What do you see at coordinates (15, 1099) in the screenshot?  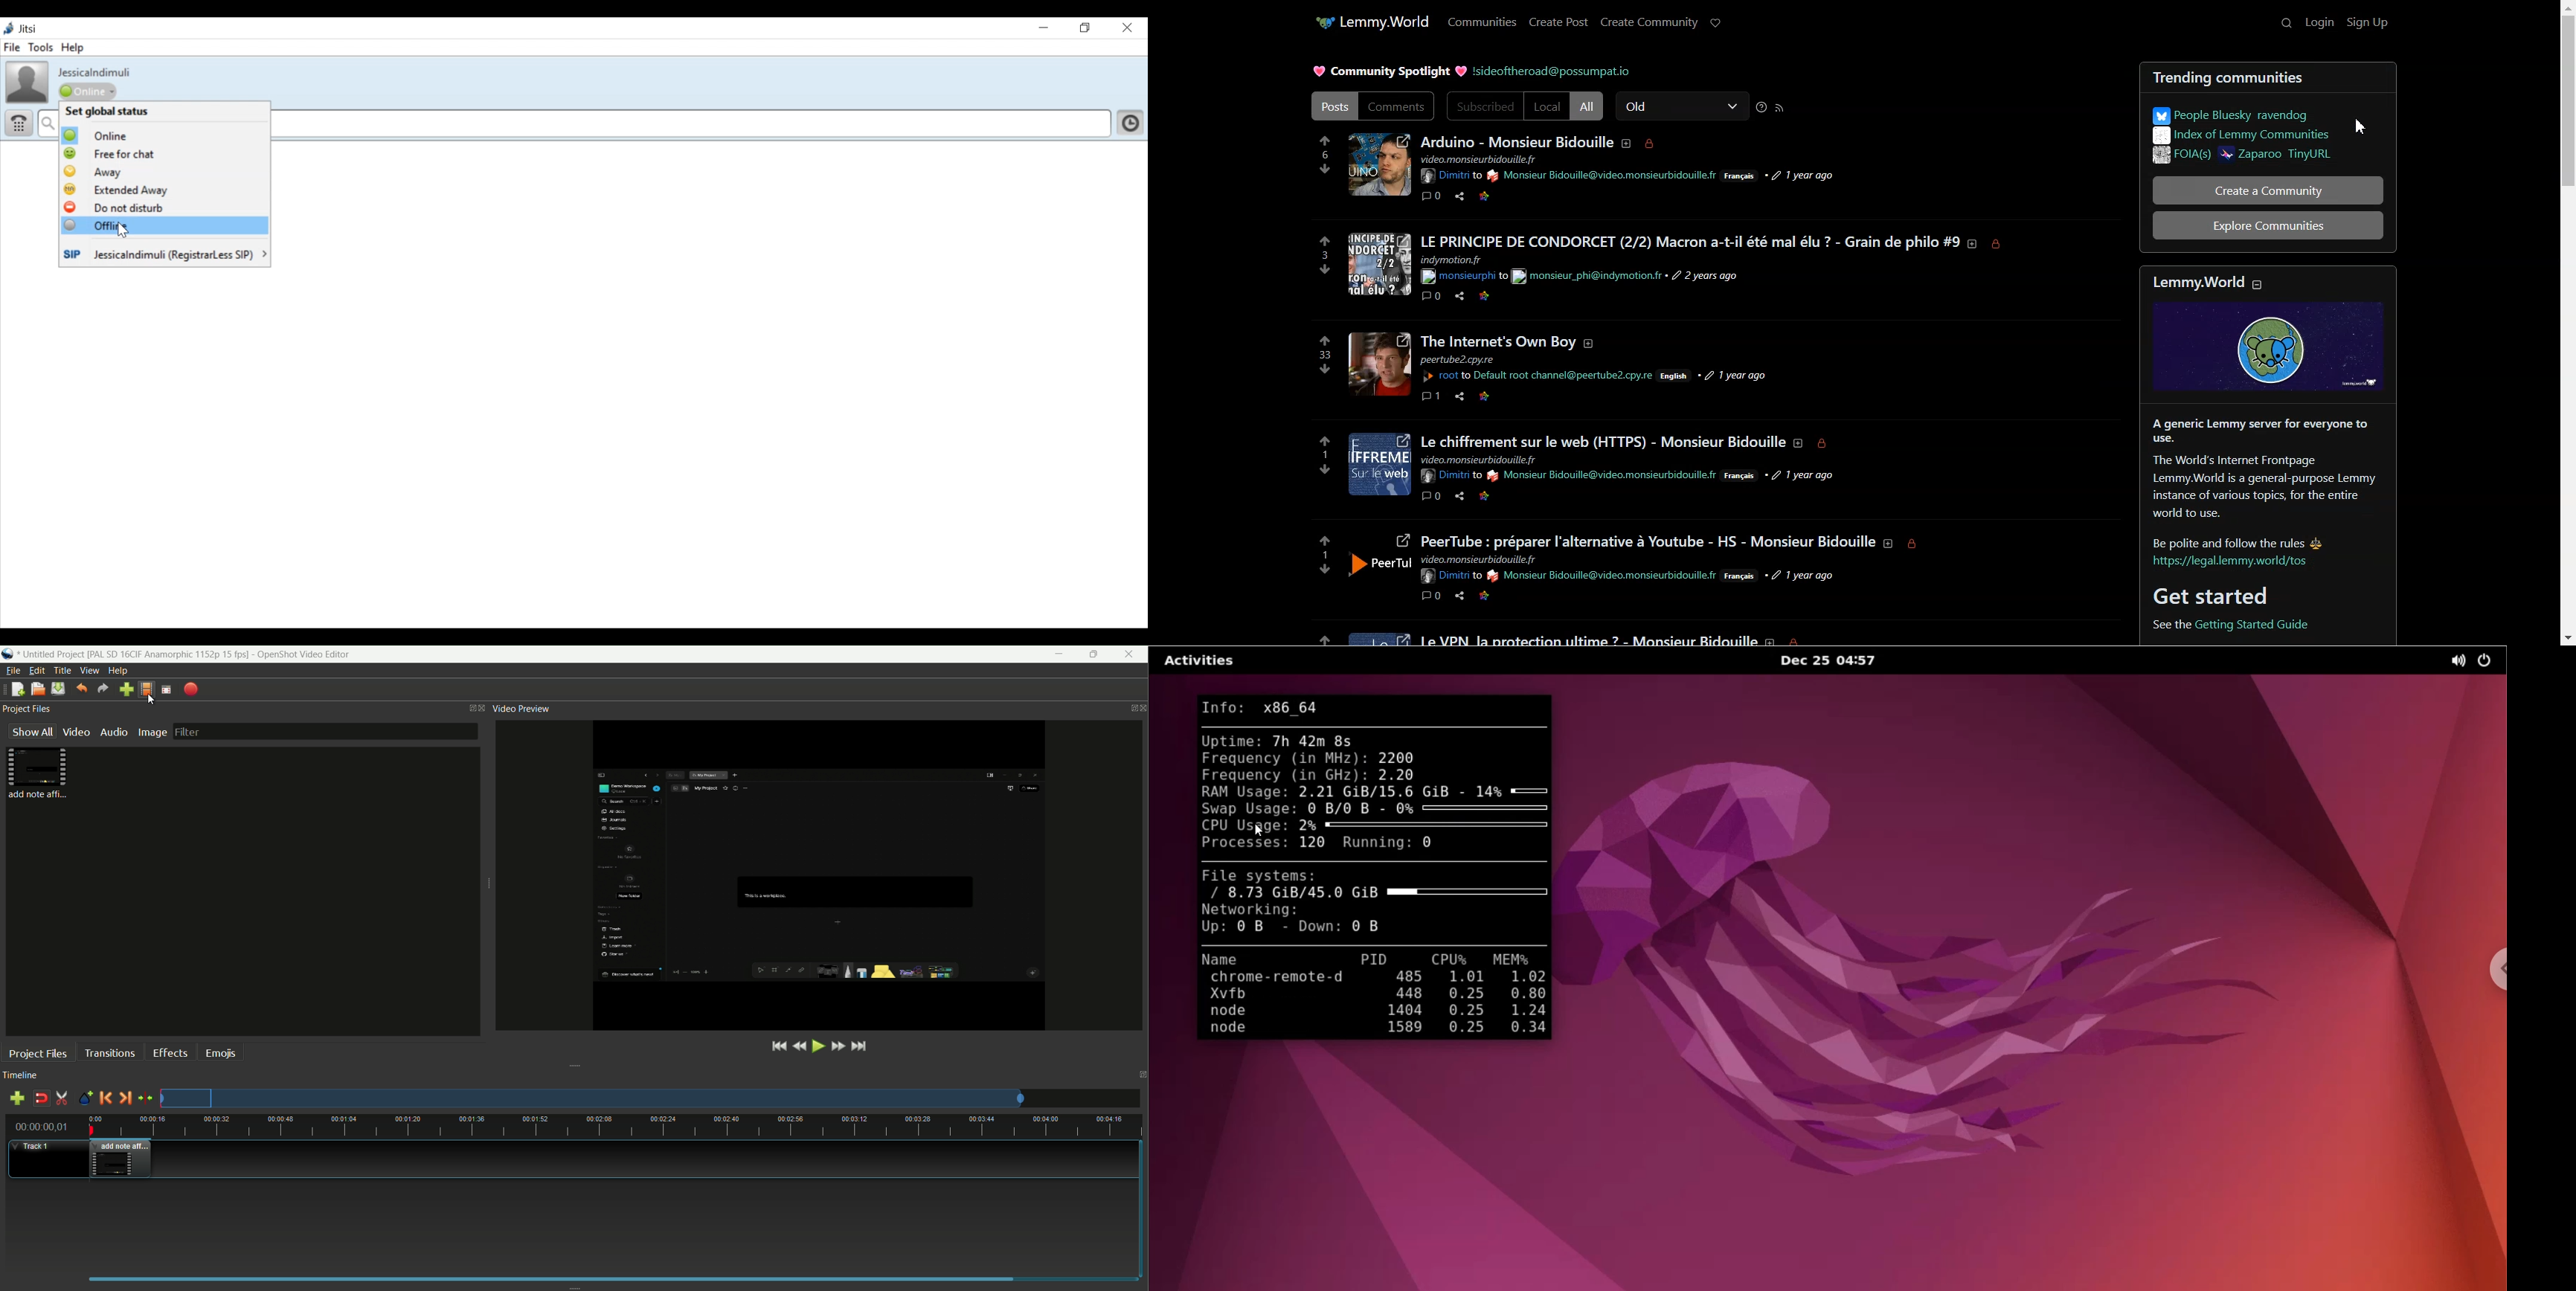 I see `add track` at bounding box center [15, 1099].